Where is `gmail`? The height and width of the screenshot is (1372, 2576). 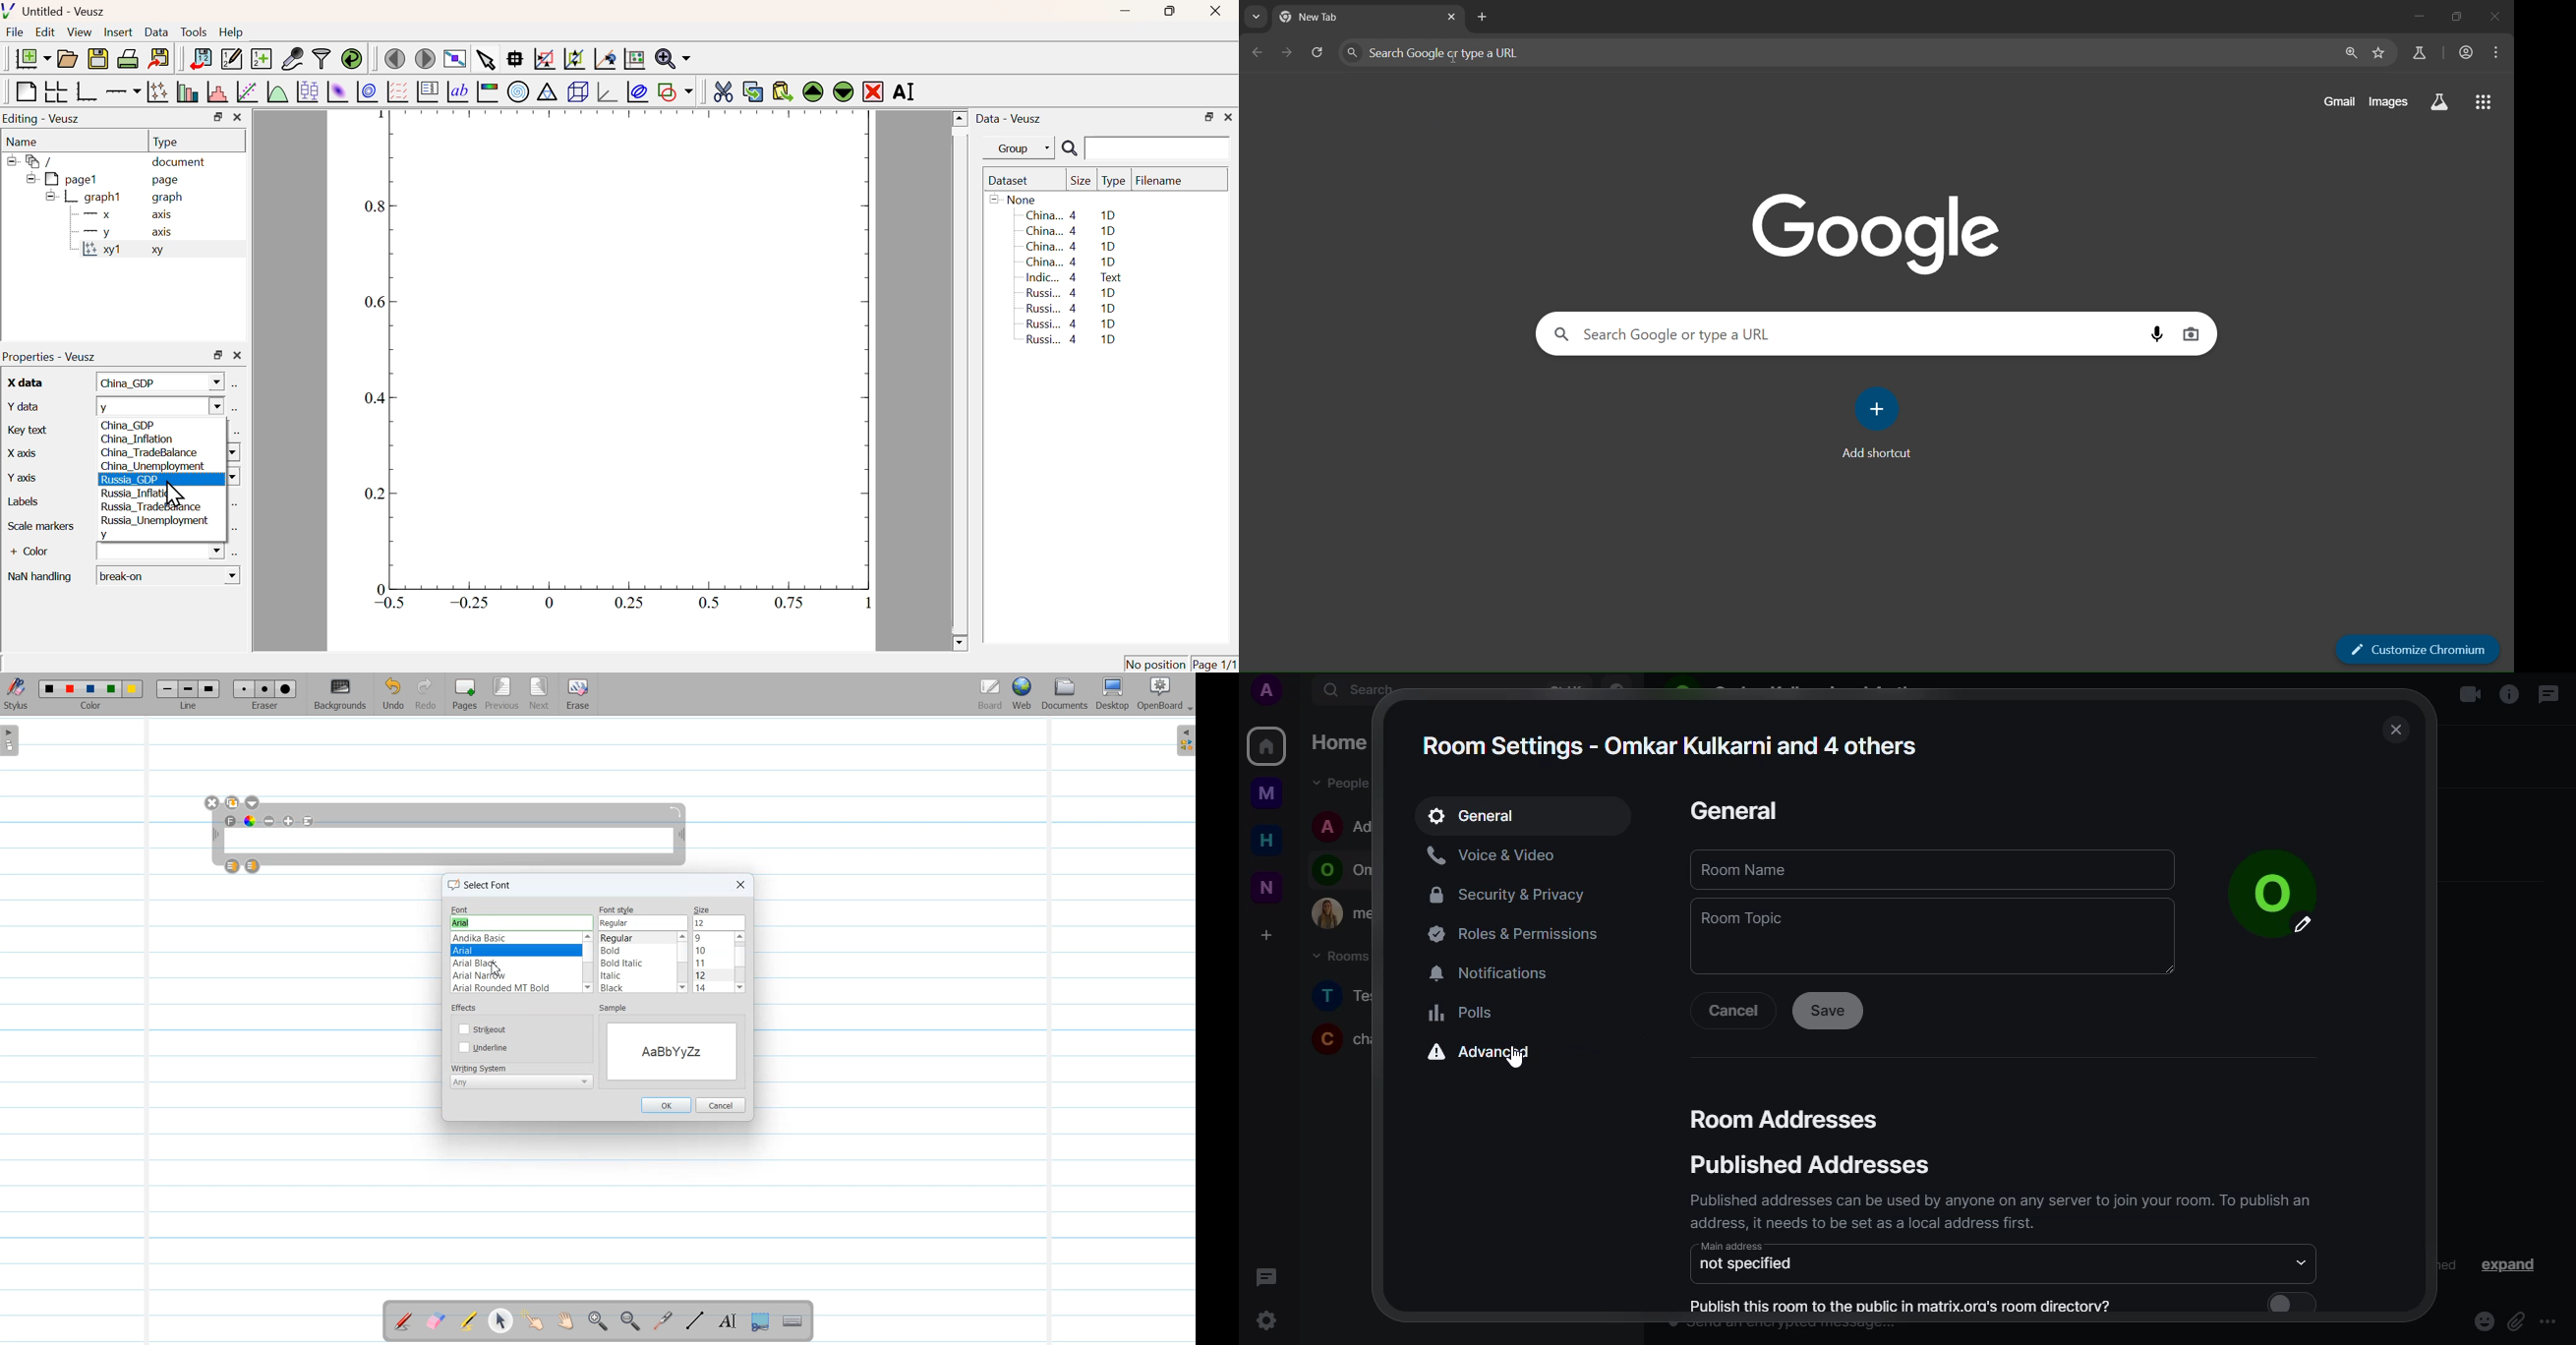 gmail is located at coordinates (2339, 102).